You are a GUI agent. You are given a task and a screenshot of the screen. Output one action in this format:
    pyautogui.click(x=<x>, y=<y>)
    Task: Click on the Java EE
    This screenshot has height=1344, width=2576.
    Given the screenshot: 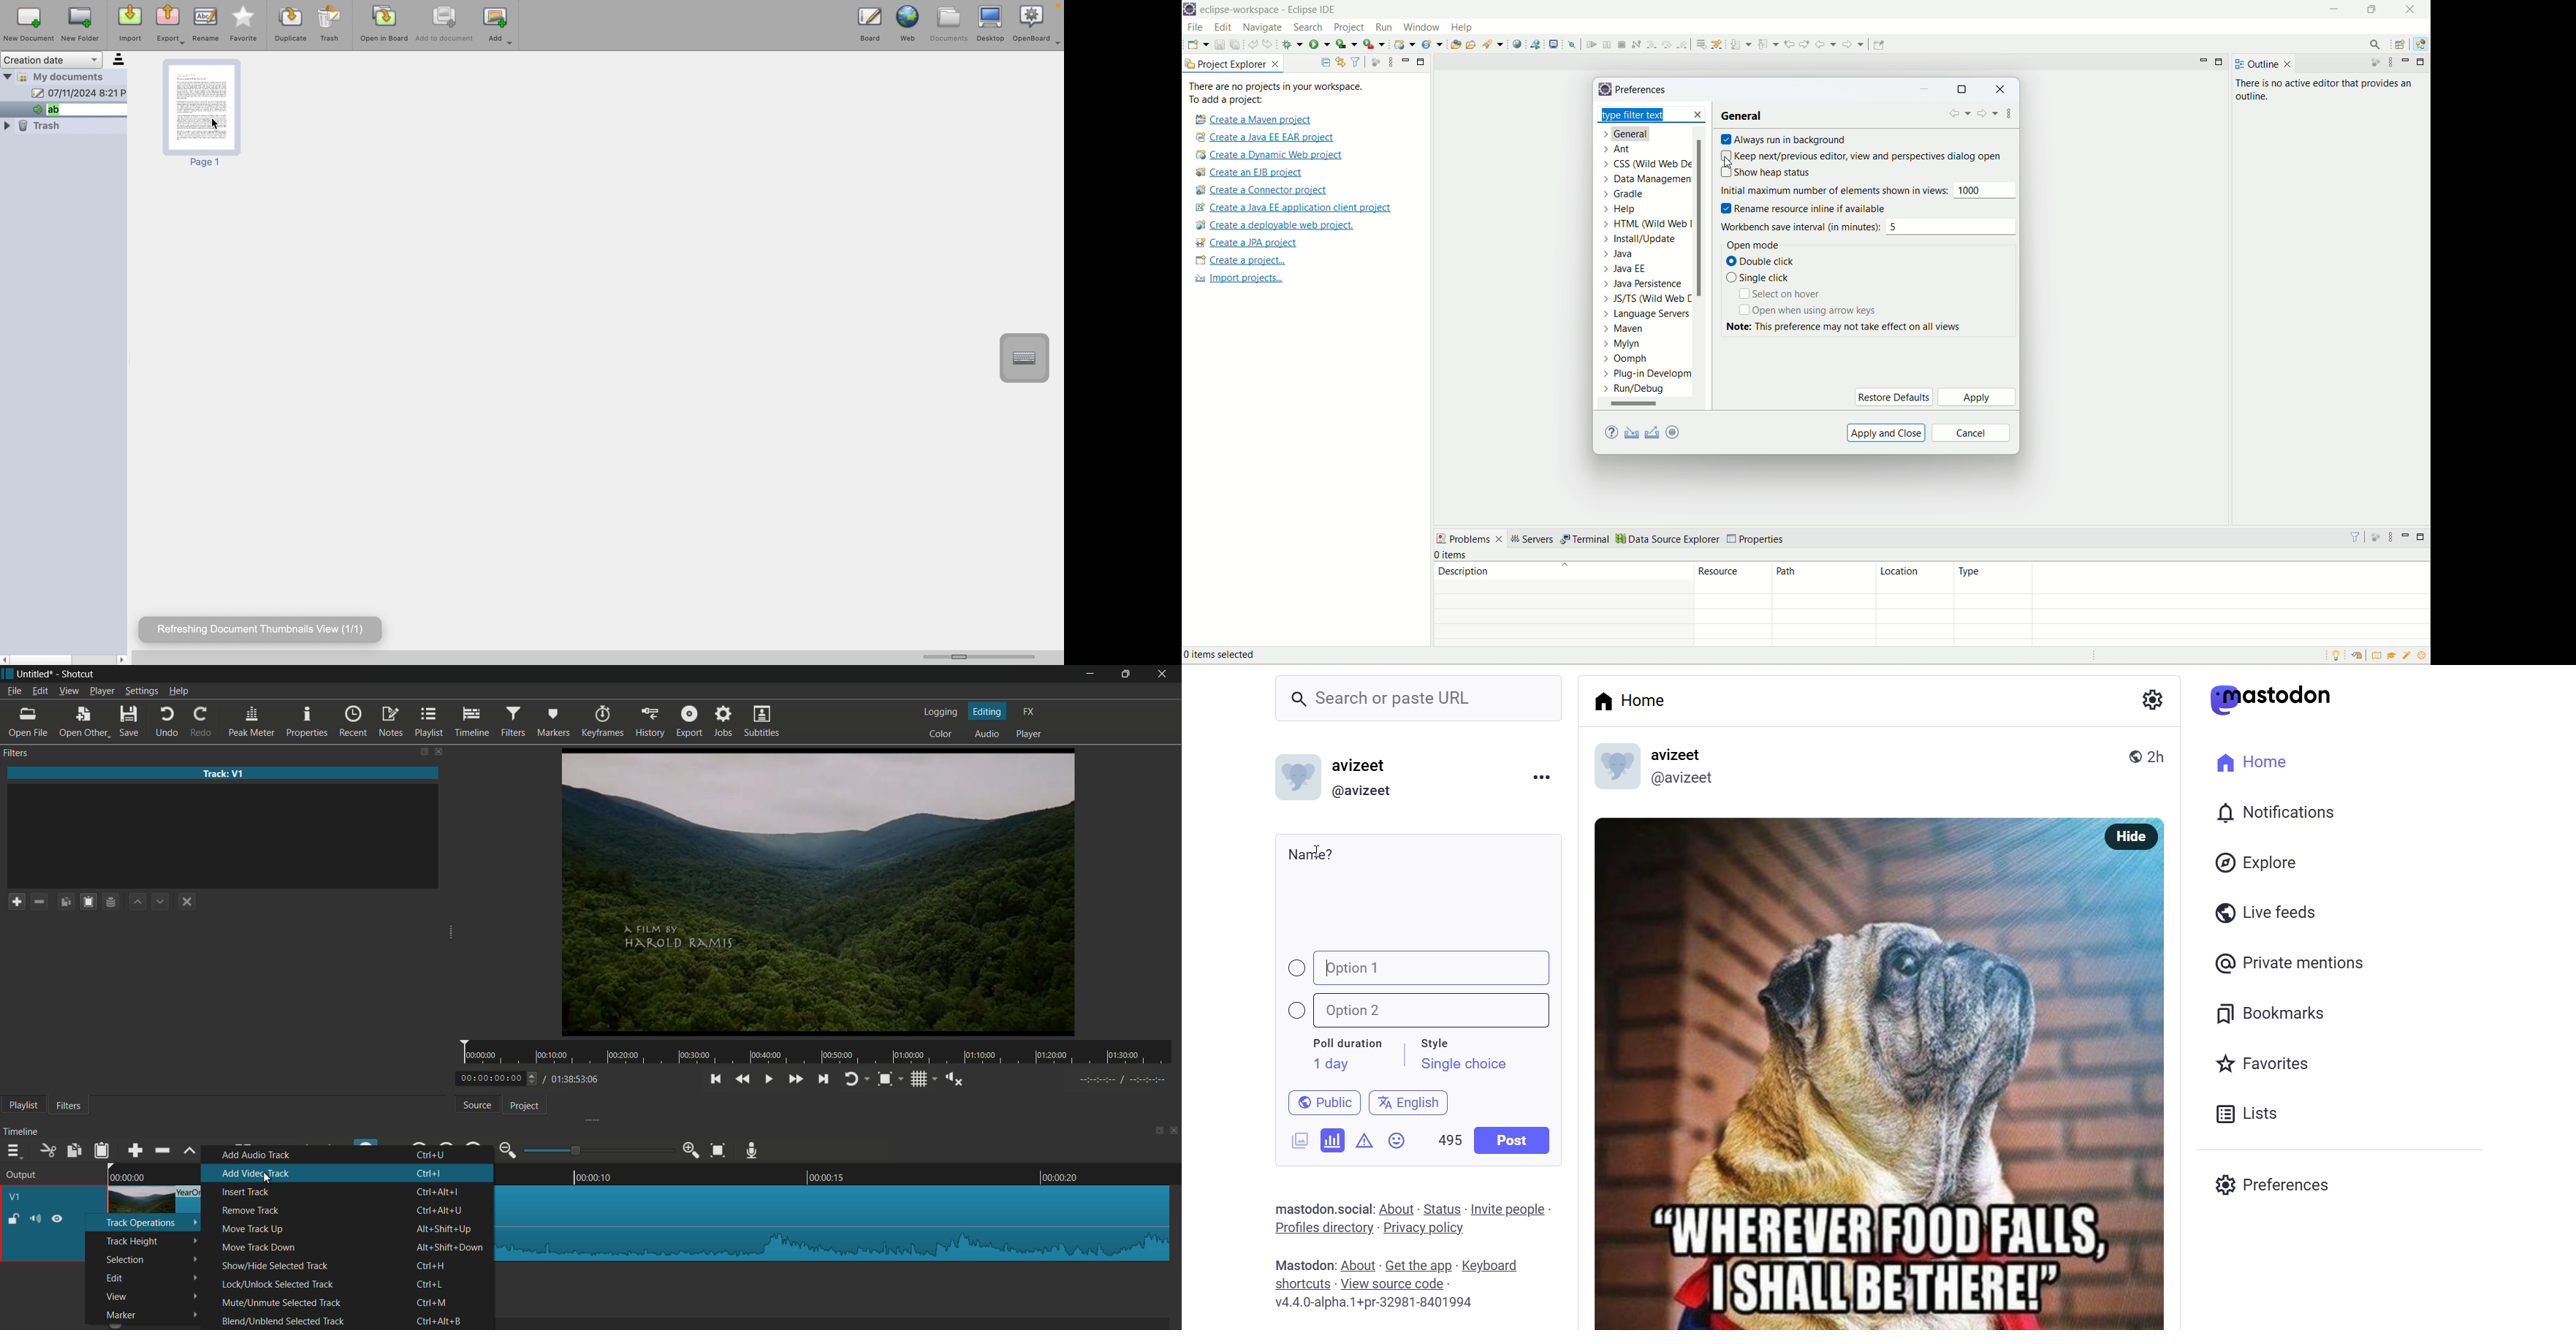 What is the action you would take?
    pyautogui.click(x=1625, y=269)
    